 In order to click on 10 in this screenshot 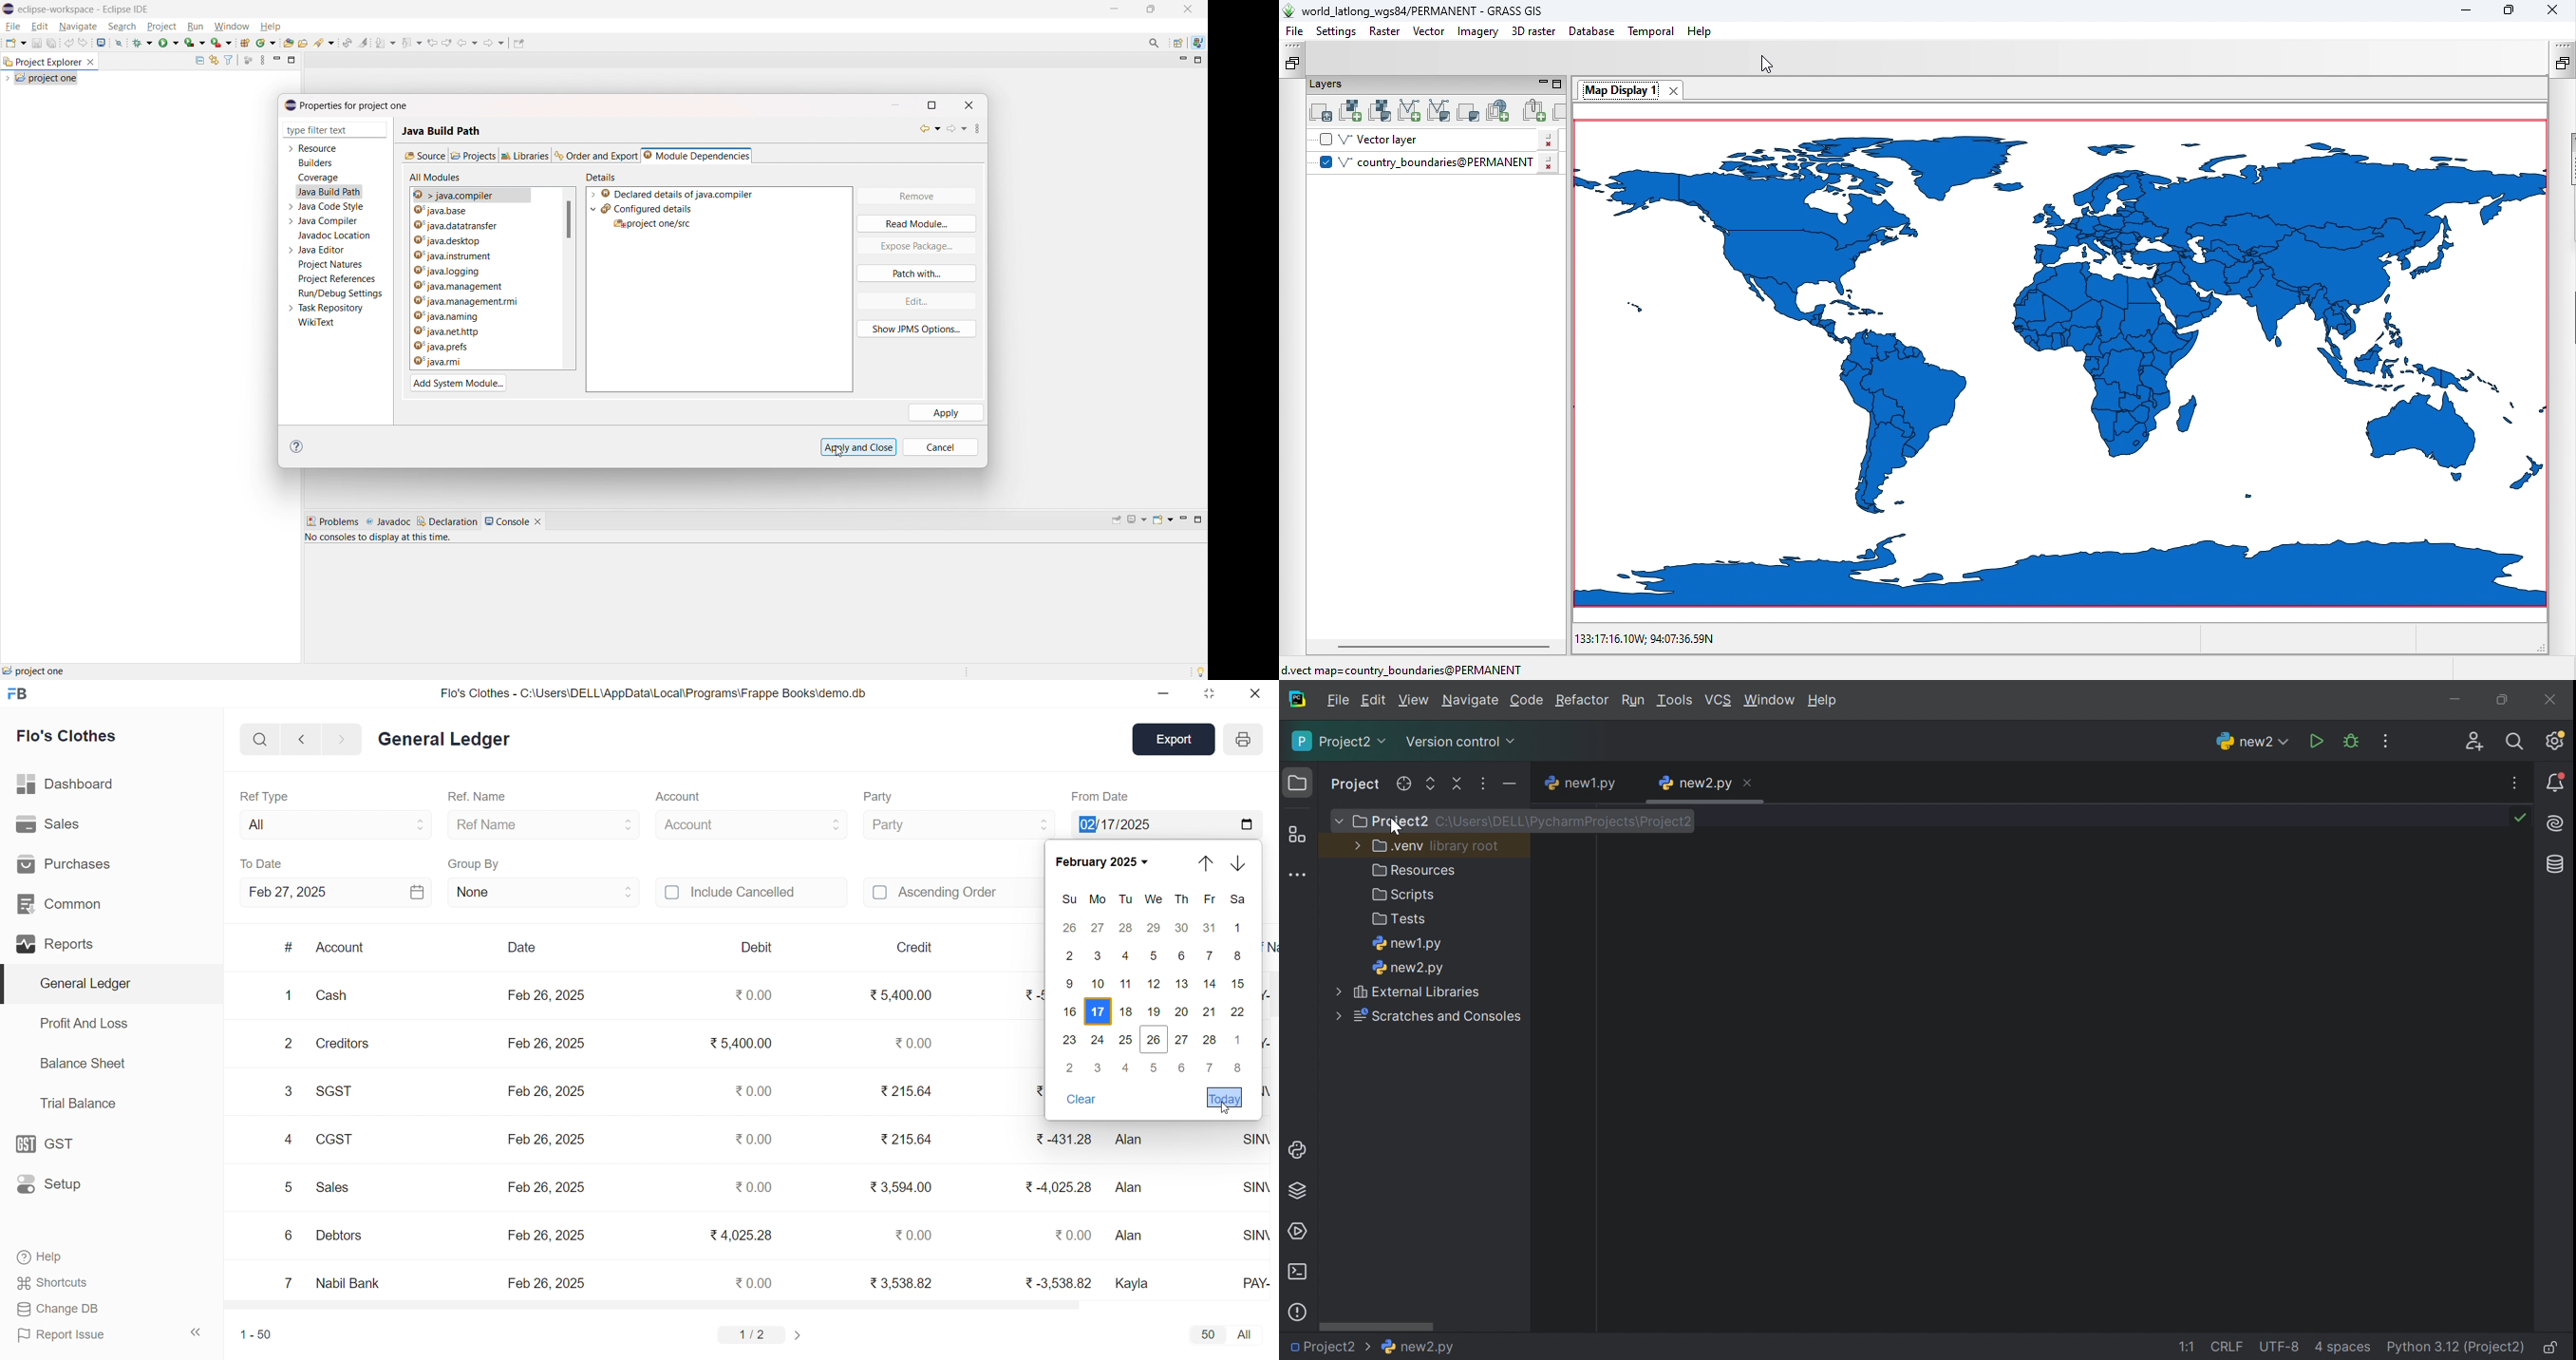, I will do `click(1097, 985)`.